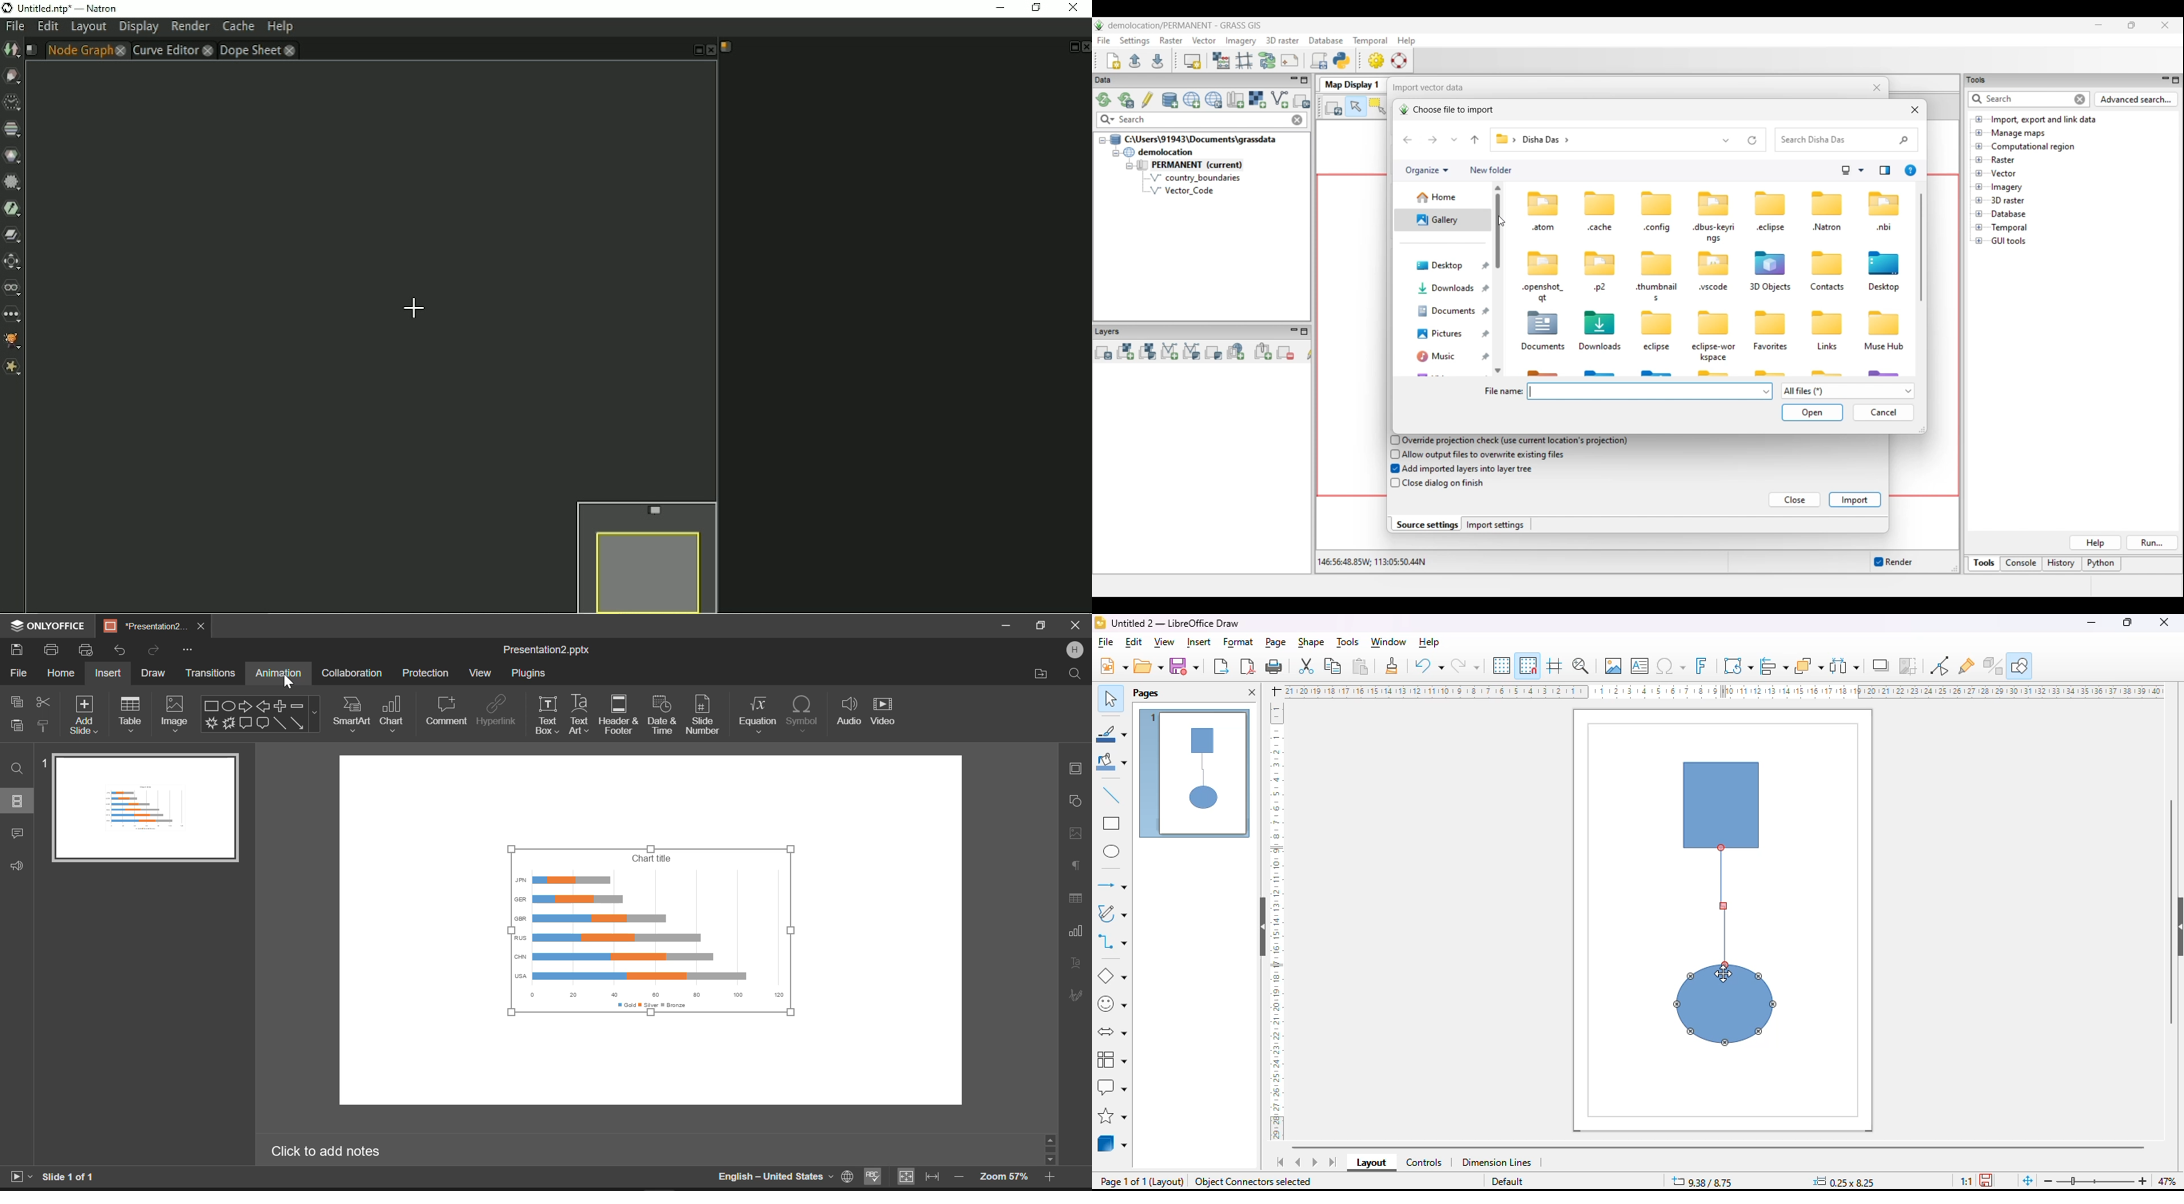  What do you see at coordinates (1195, 775) in the screenshot?
I see `page 1 view of connector tool` at bounding box center [1195, 775].